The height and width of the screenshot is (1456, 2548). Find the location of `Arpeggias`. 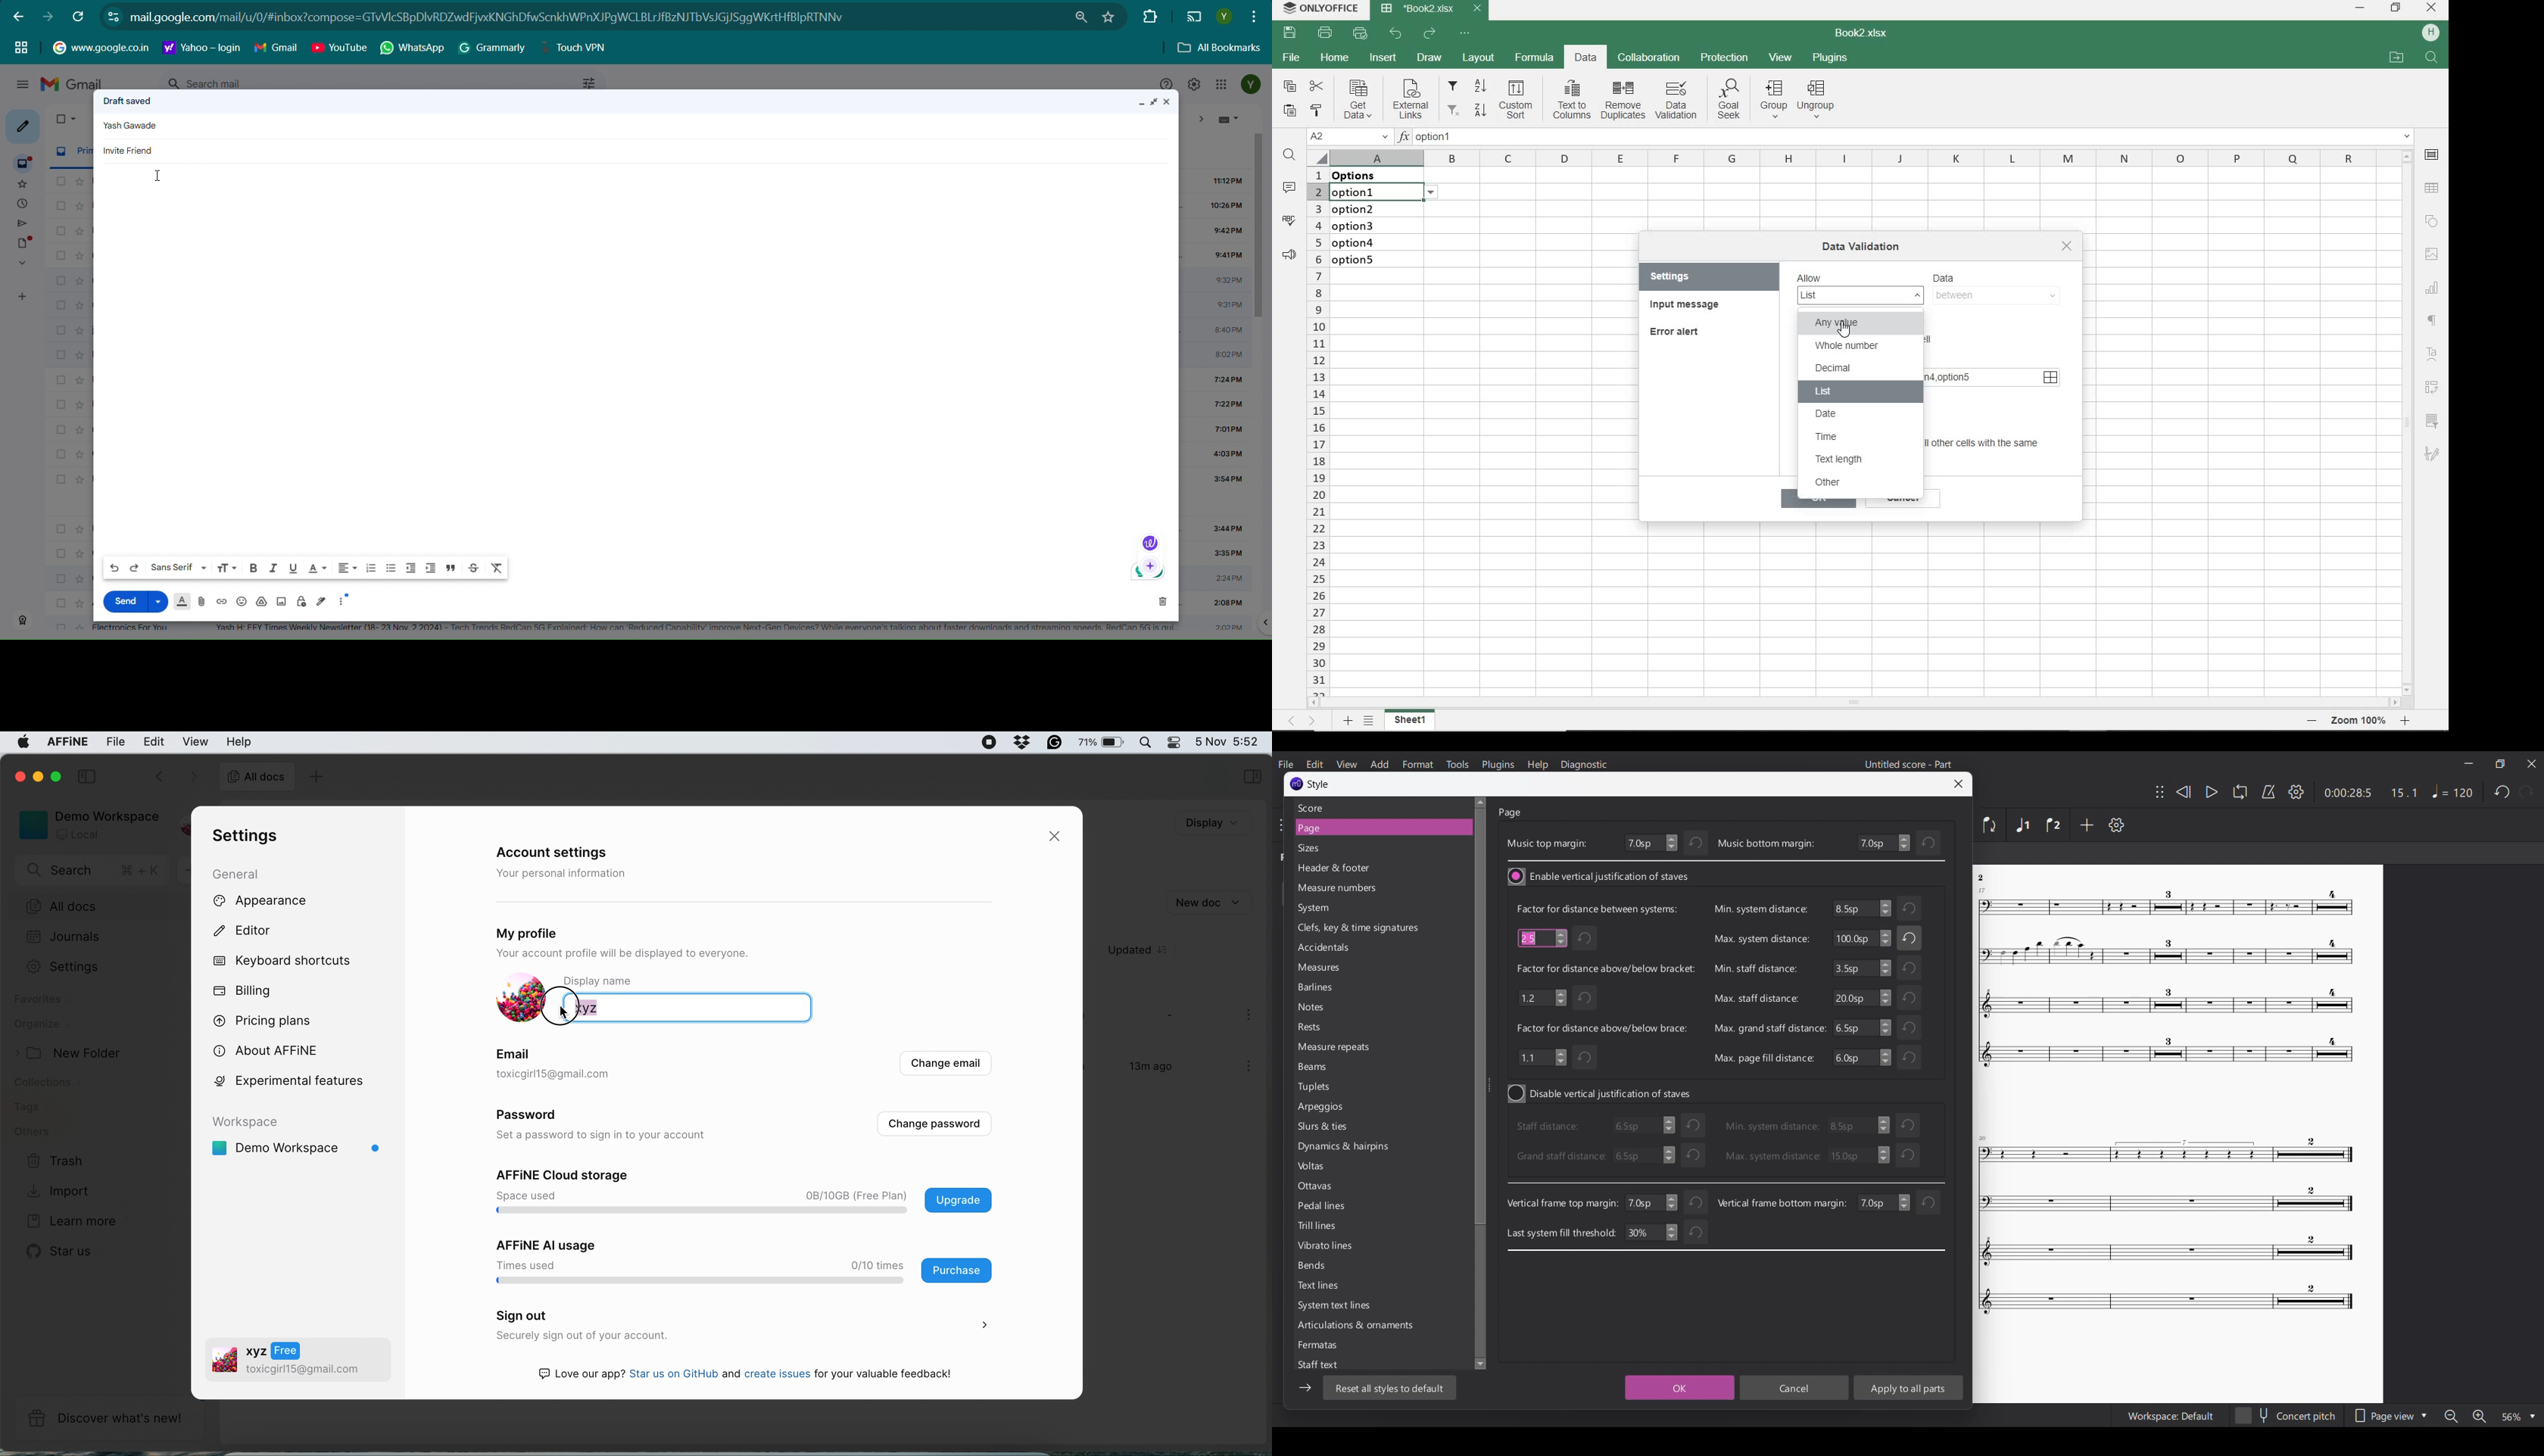

Arpeggias is located at coordinates (1334, 1107).